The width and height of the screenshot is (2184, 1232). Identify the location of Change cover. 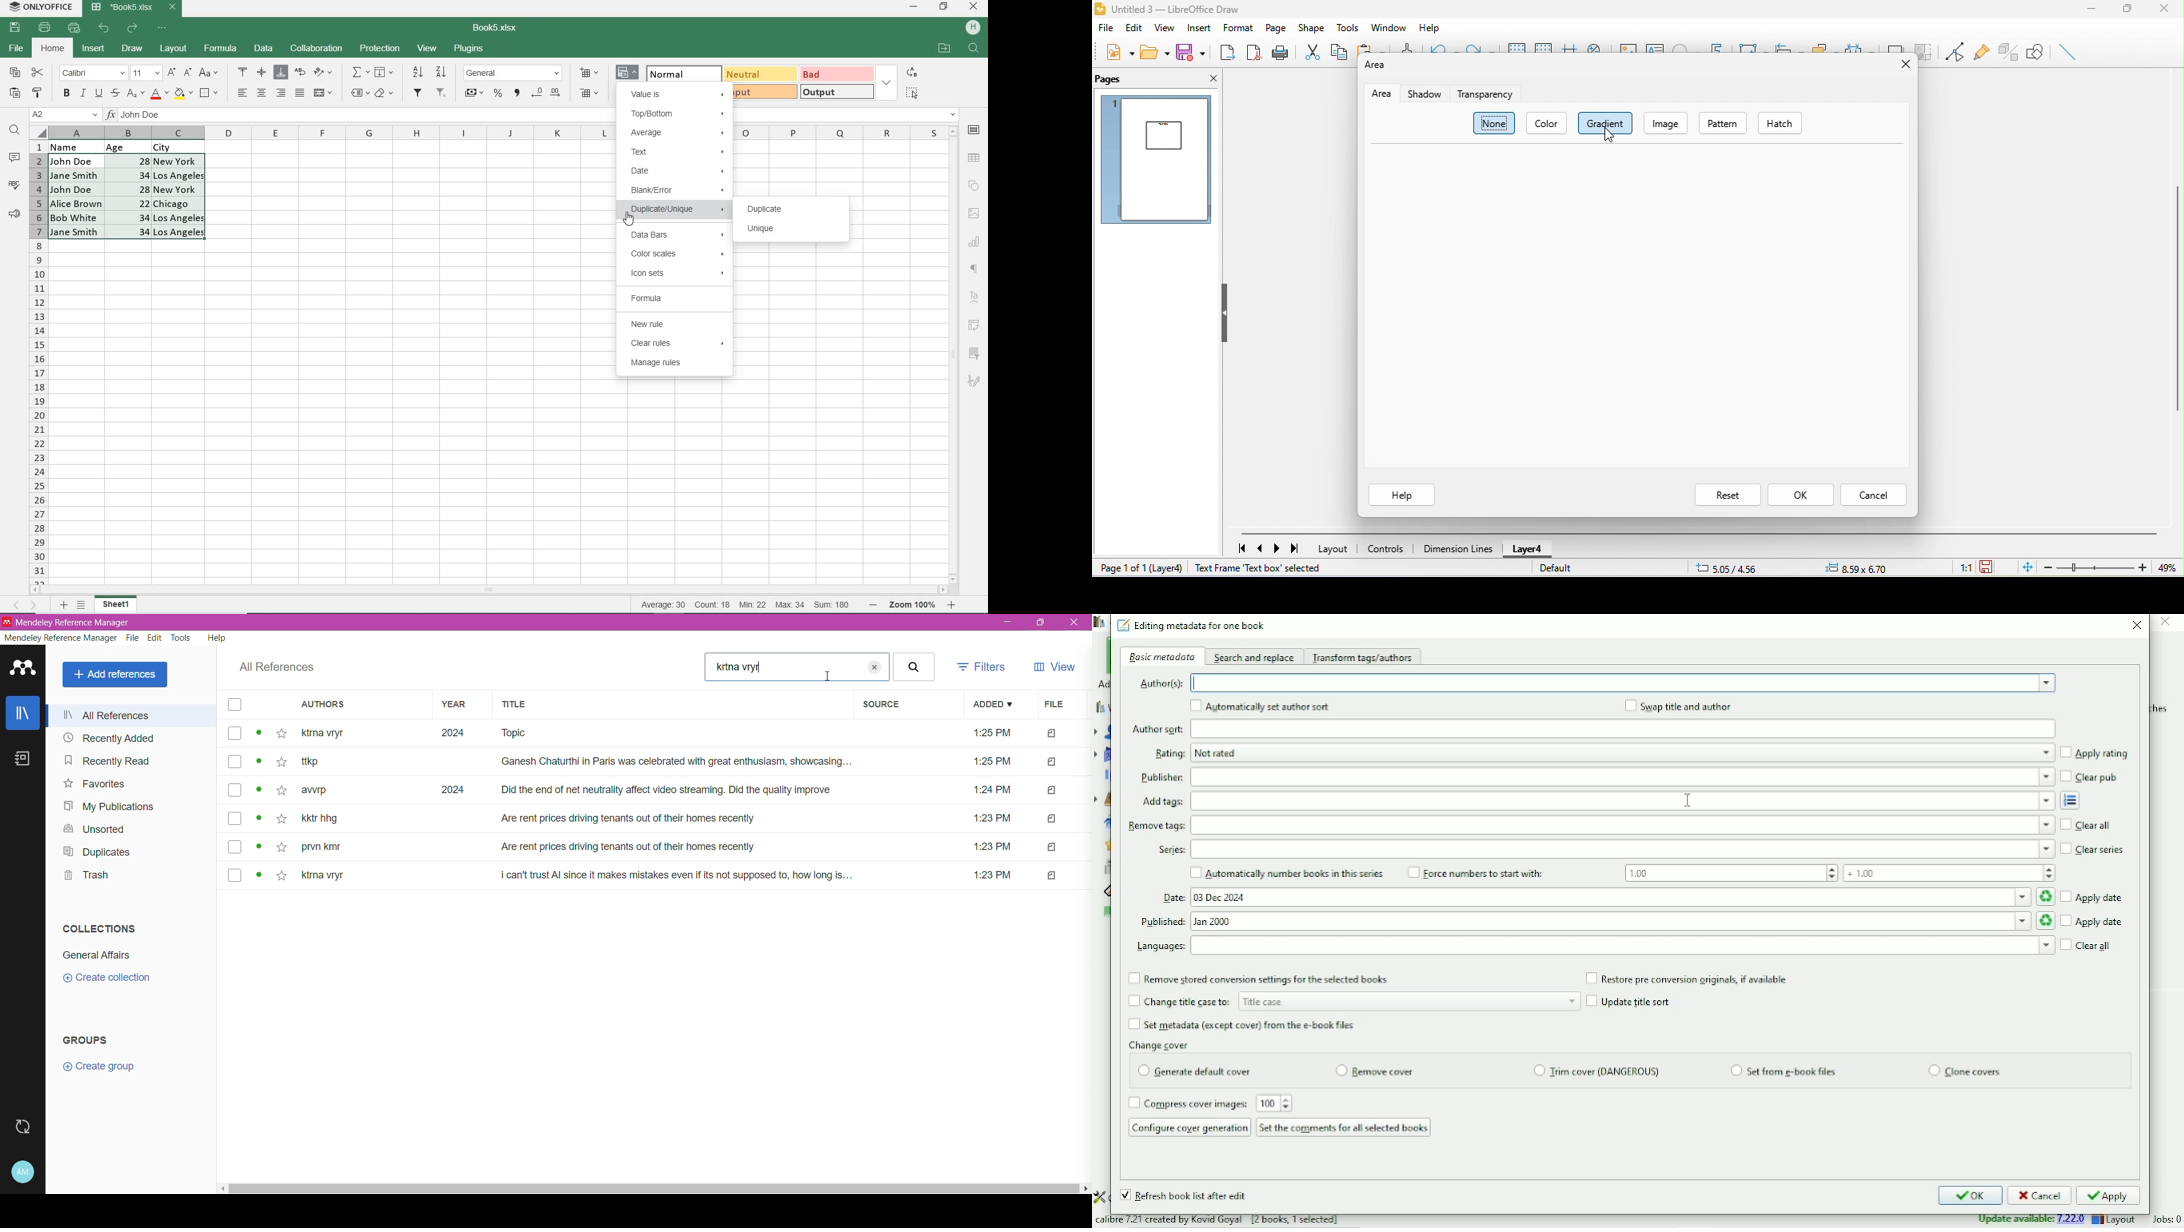
(1162, 1044).